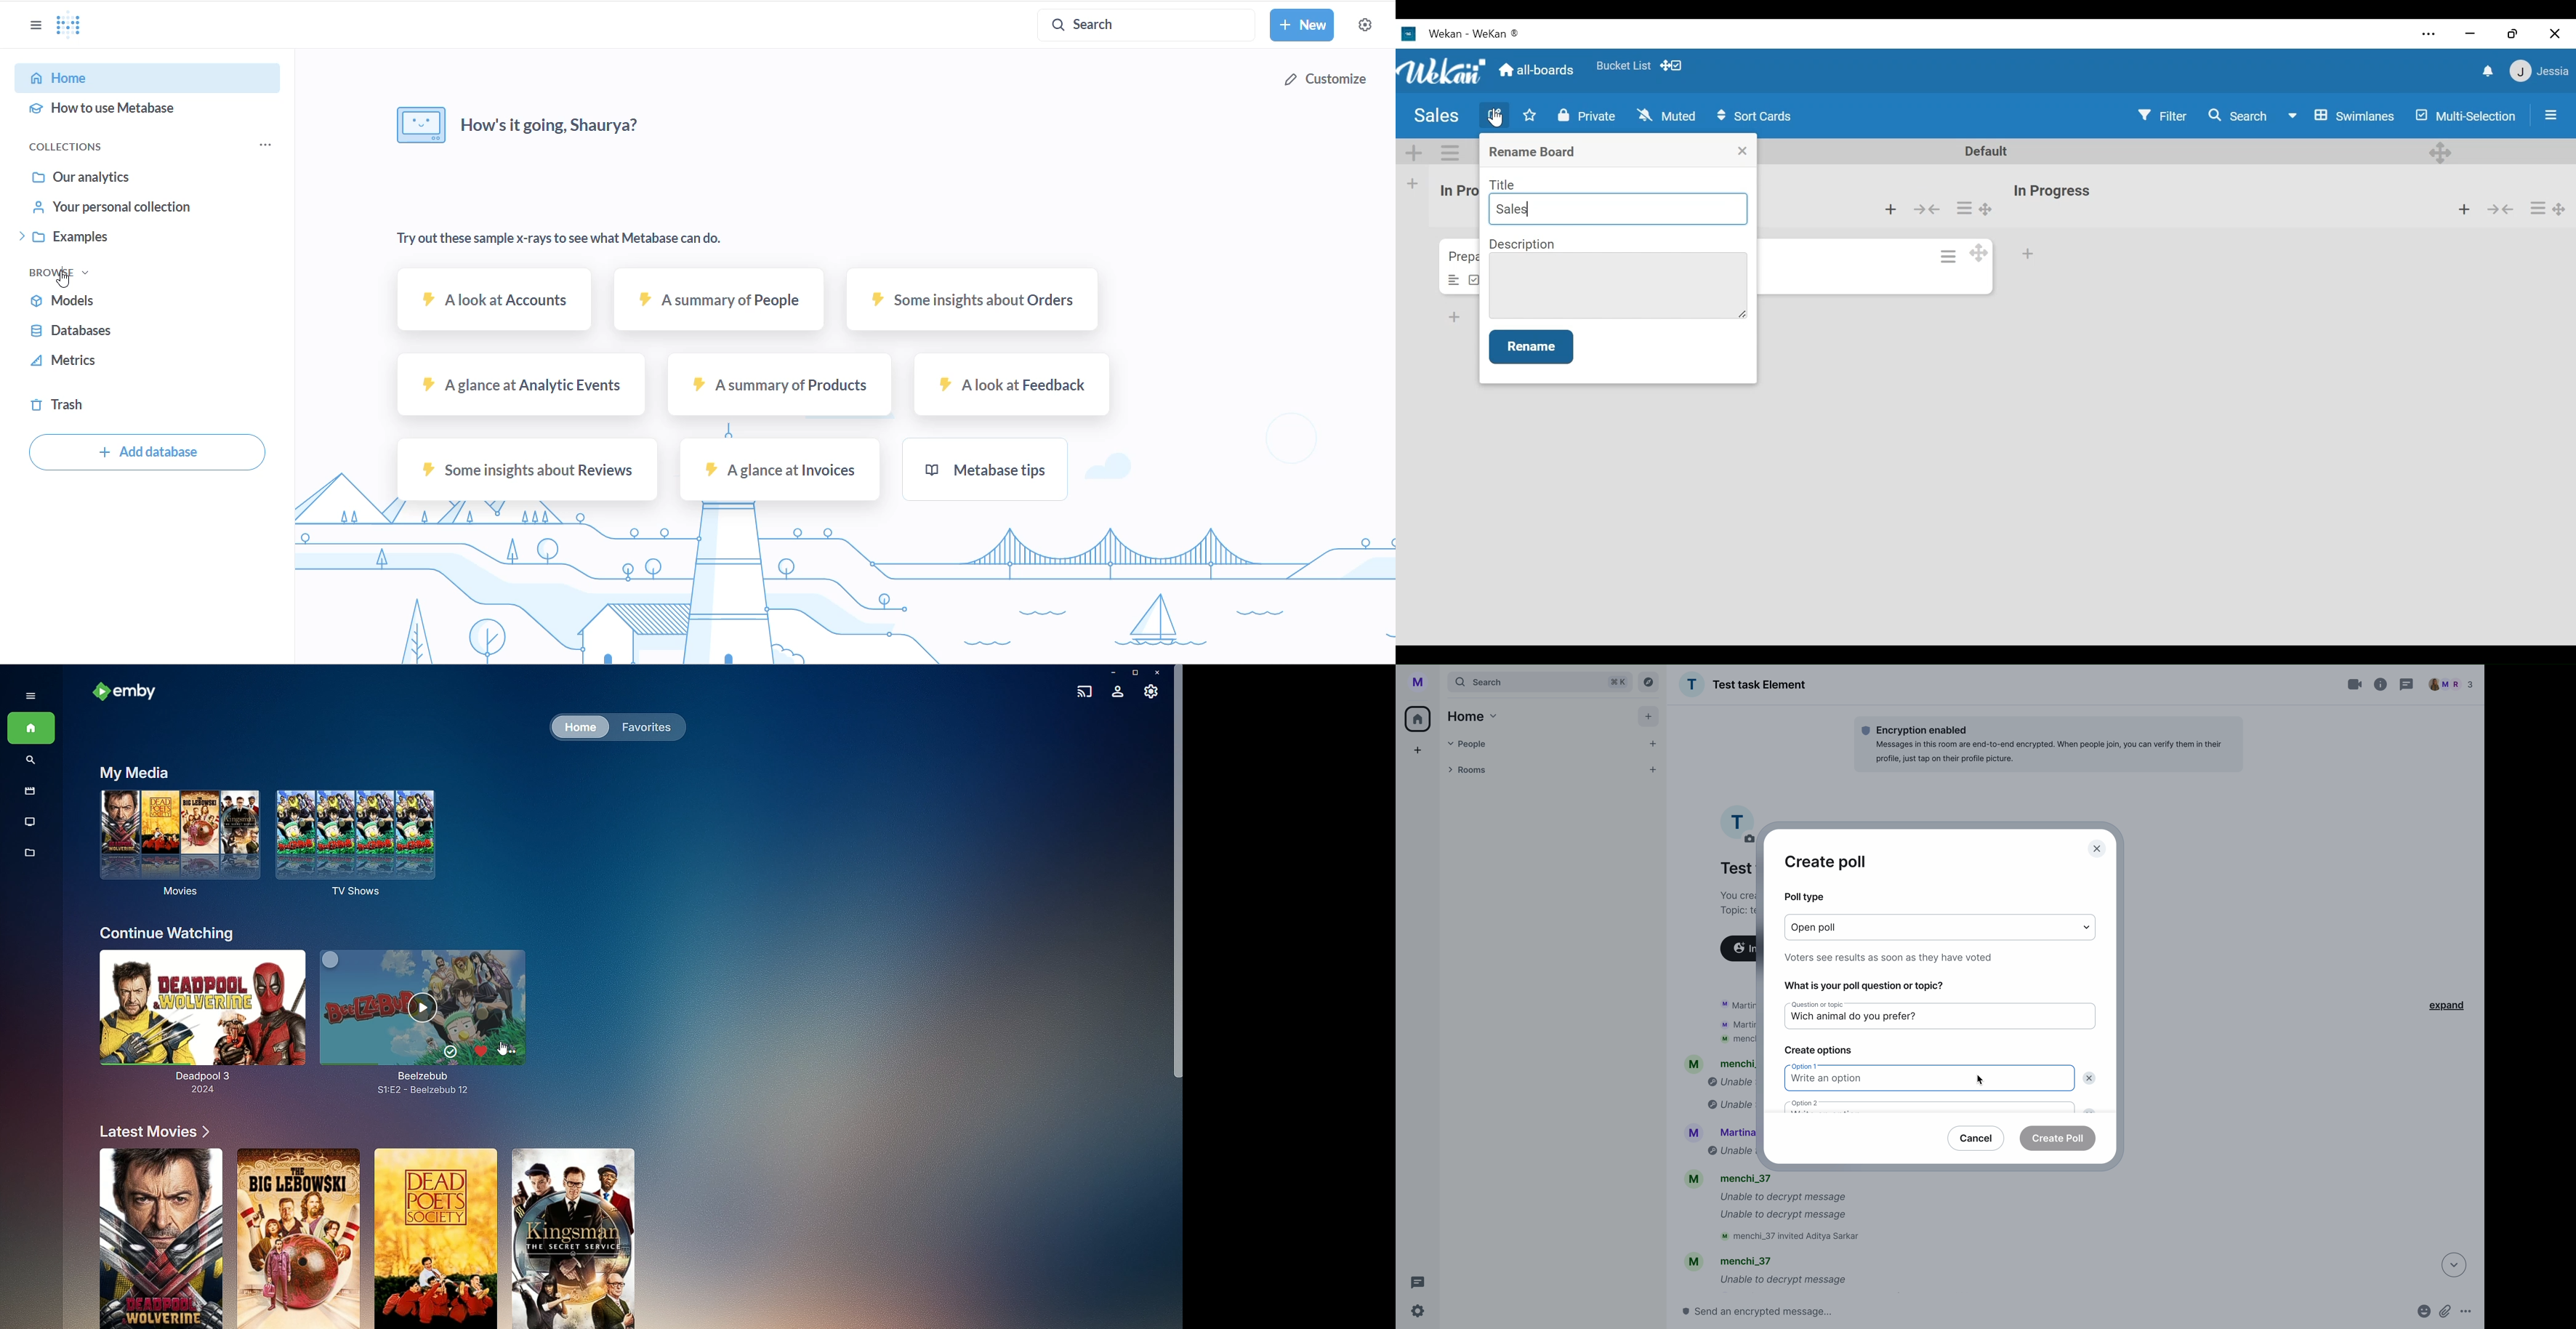 The height and width of the screenshot is (1344, 2576). What do you see at coordinates (1778, 1209) in the screenshot?
I see `M menchi_37
Unable to decrypt message
Unable to decrypt message
M menchi_37 invited Aditya Sarkar` at bounding box center [1778, 1209].